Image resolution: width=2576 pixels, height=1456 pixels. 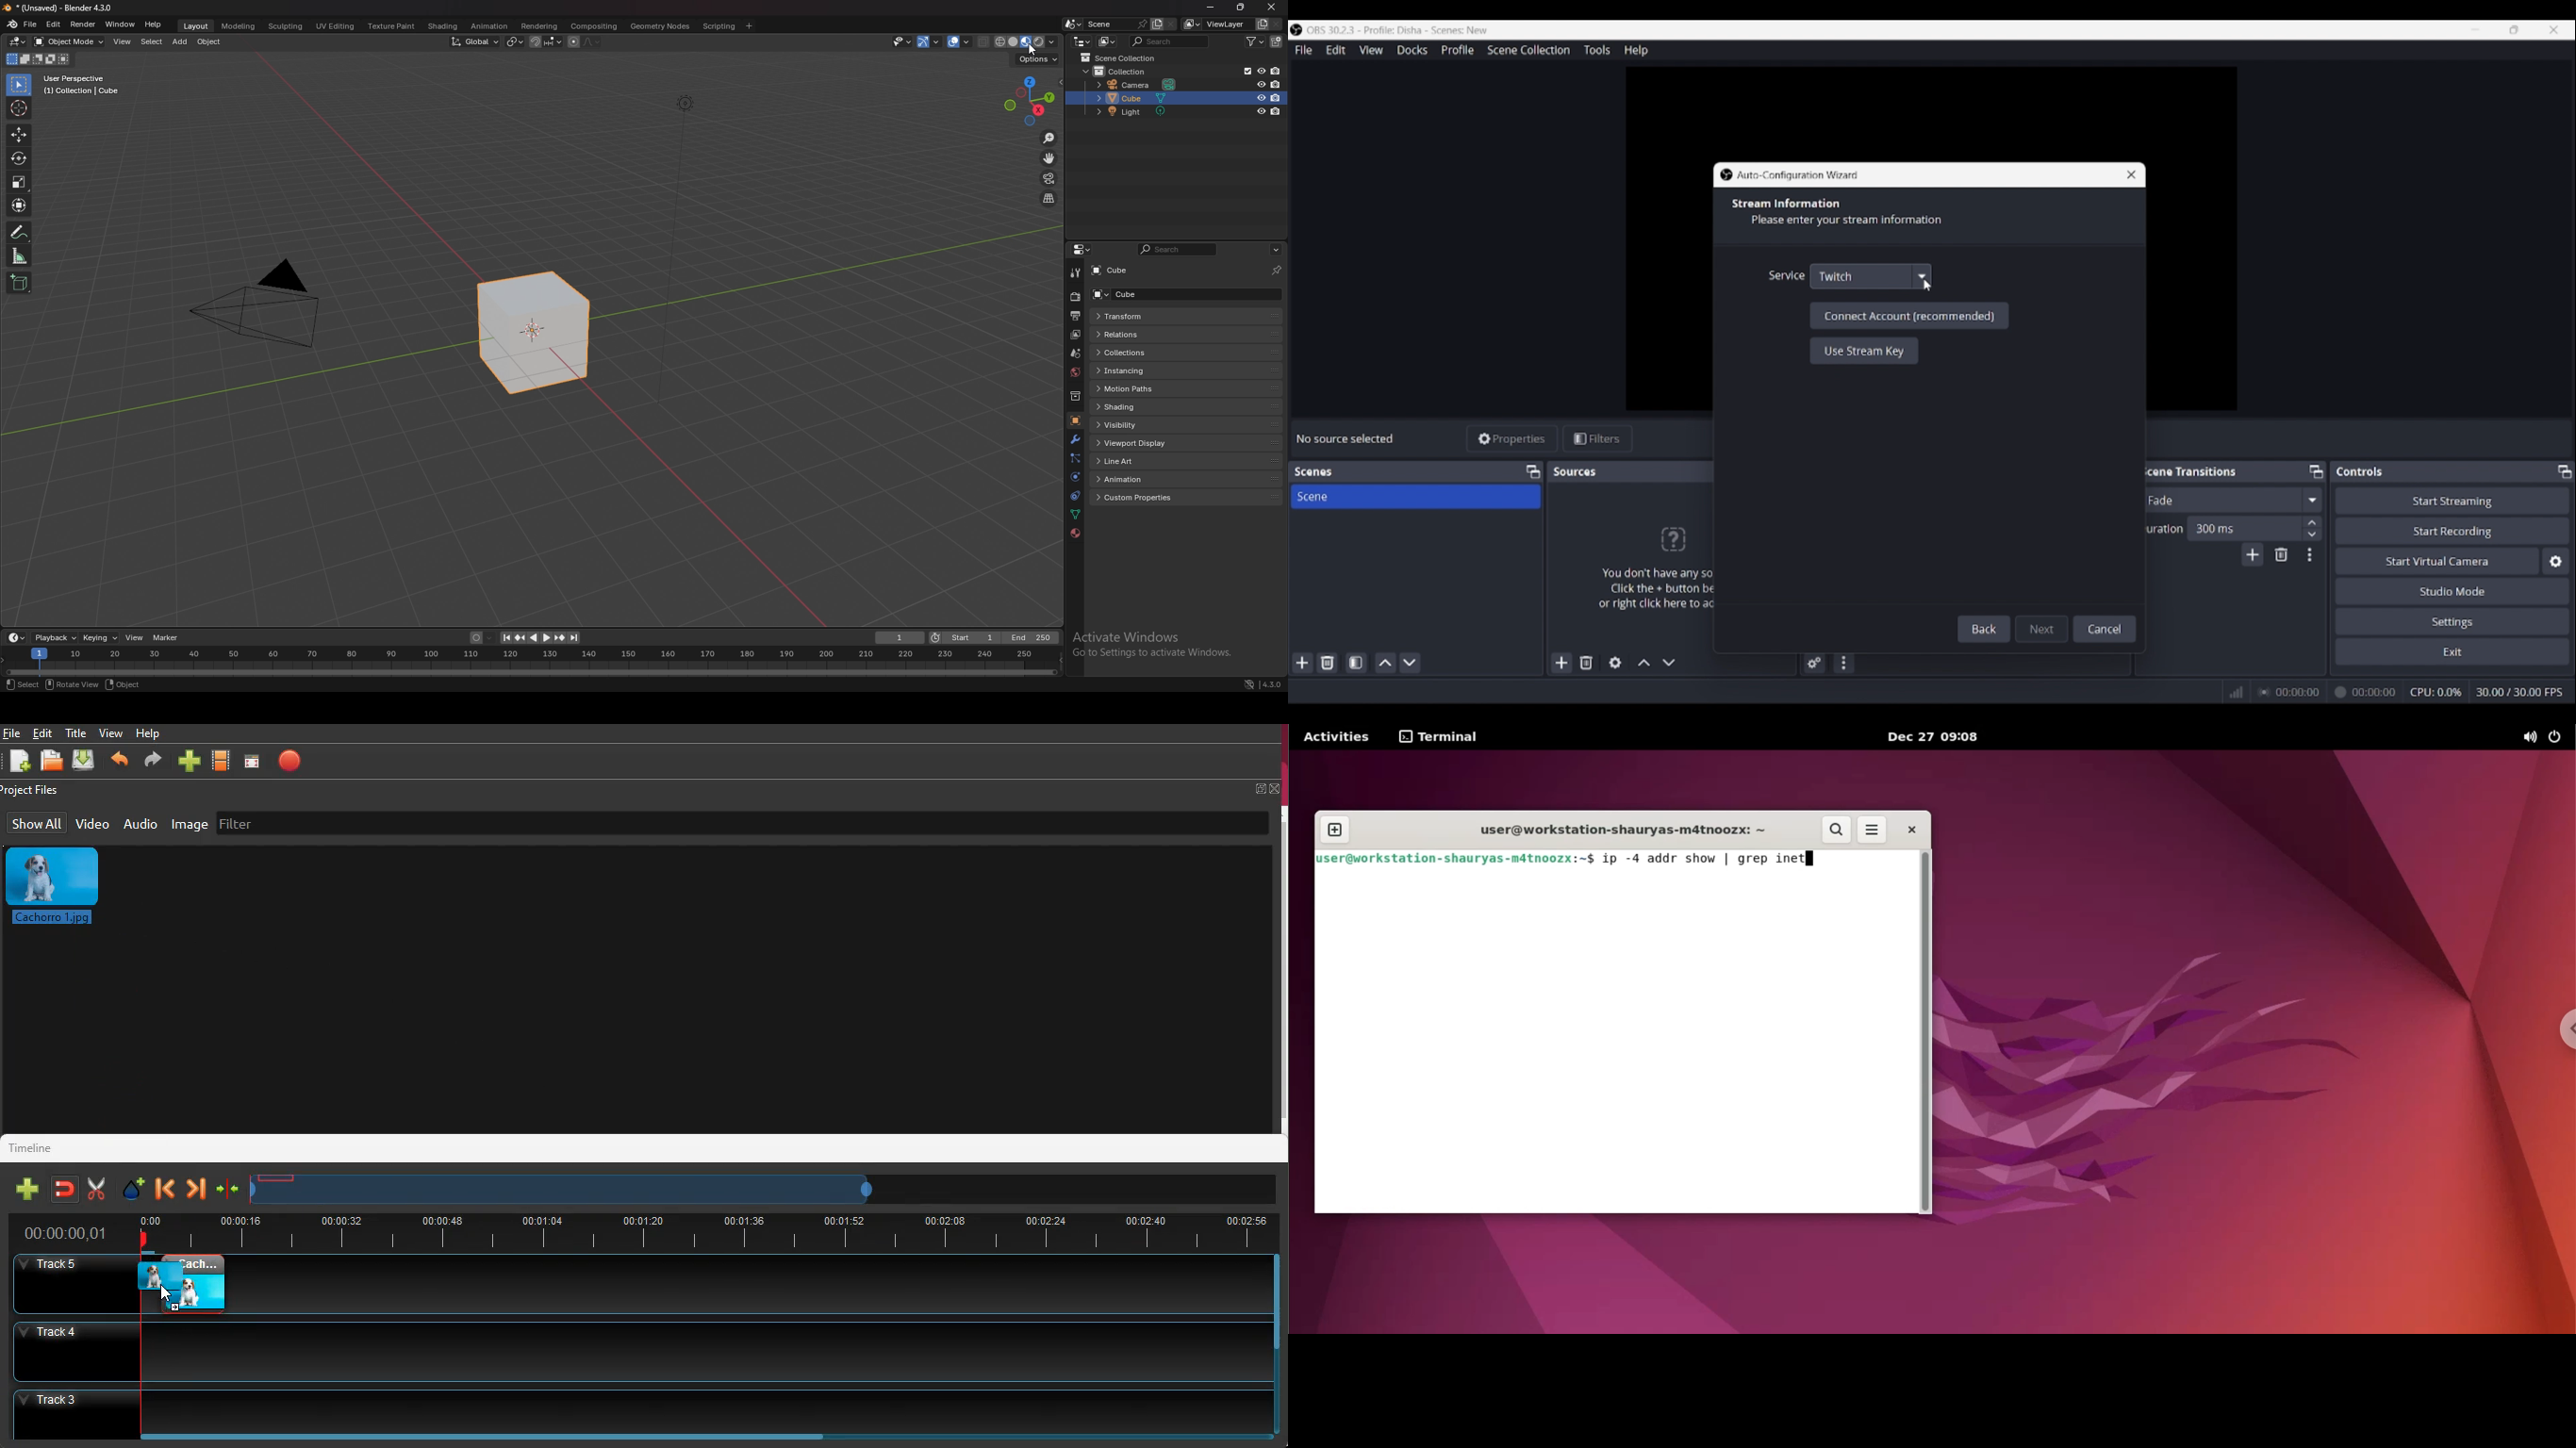 I want to click on scene collection, so click(x=1118, y=58).